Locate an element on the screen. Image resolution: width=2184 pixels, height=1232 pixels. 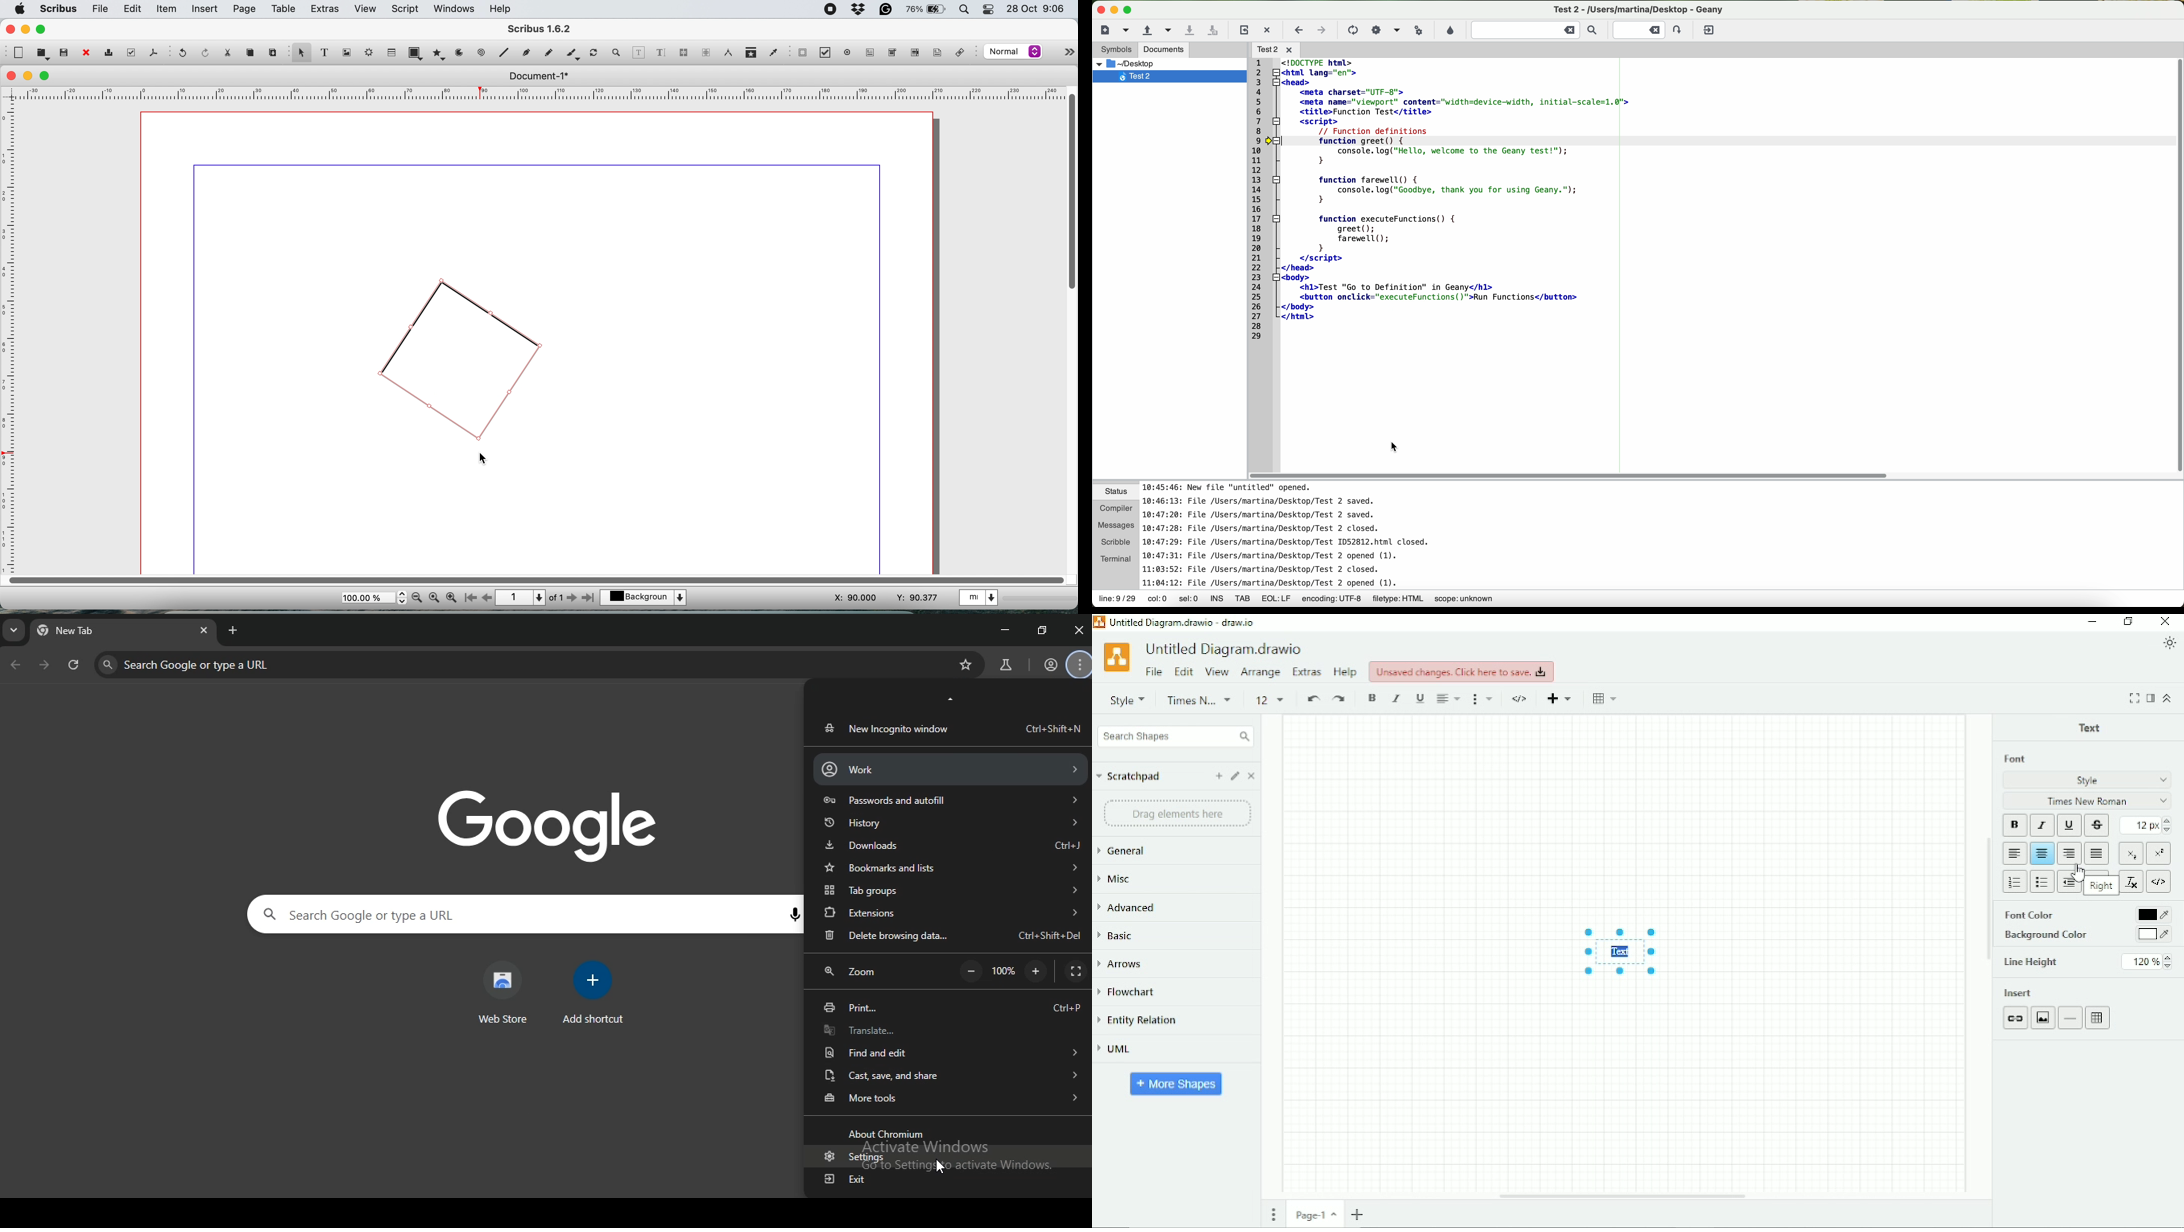
table is located at coordinates (285, 10).